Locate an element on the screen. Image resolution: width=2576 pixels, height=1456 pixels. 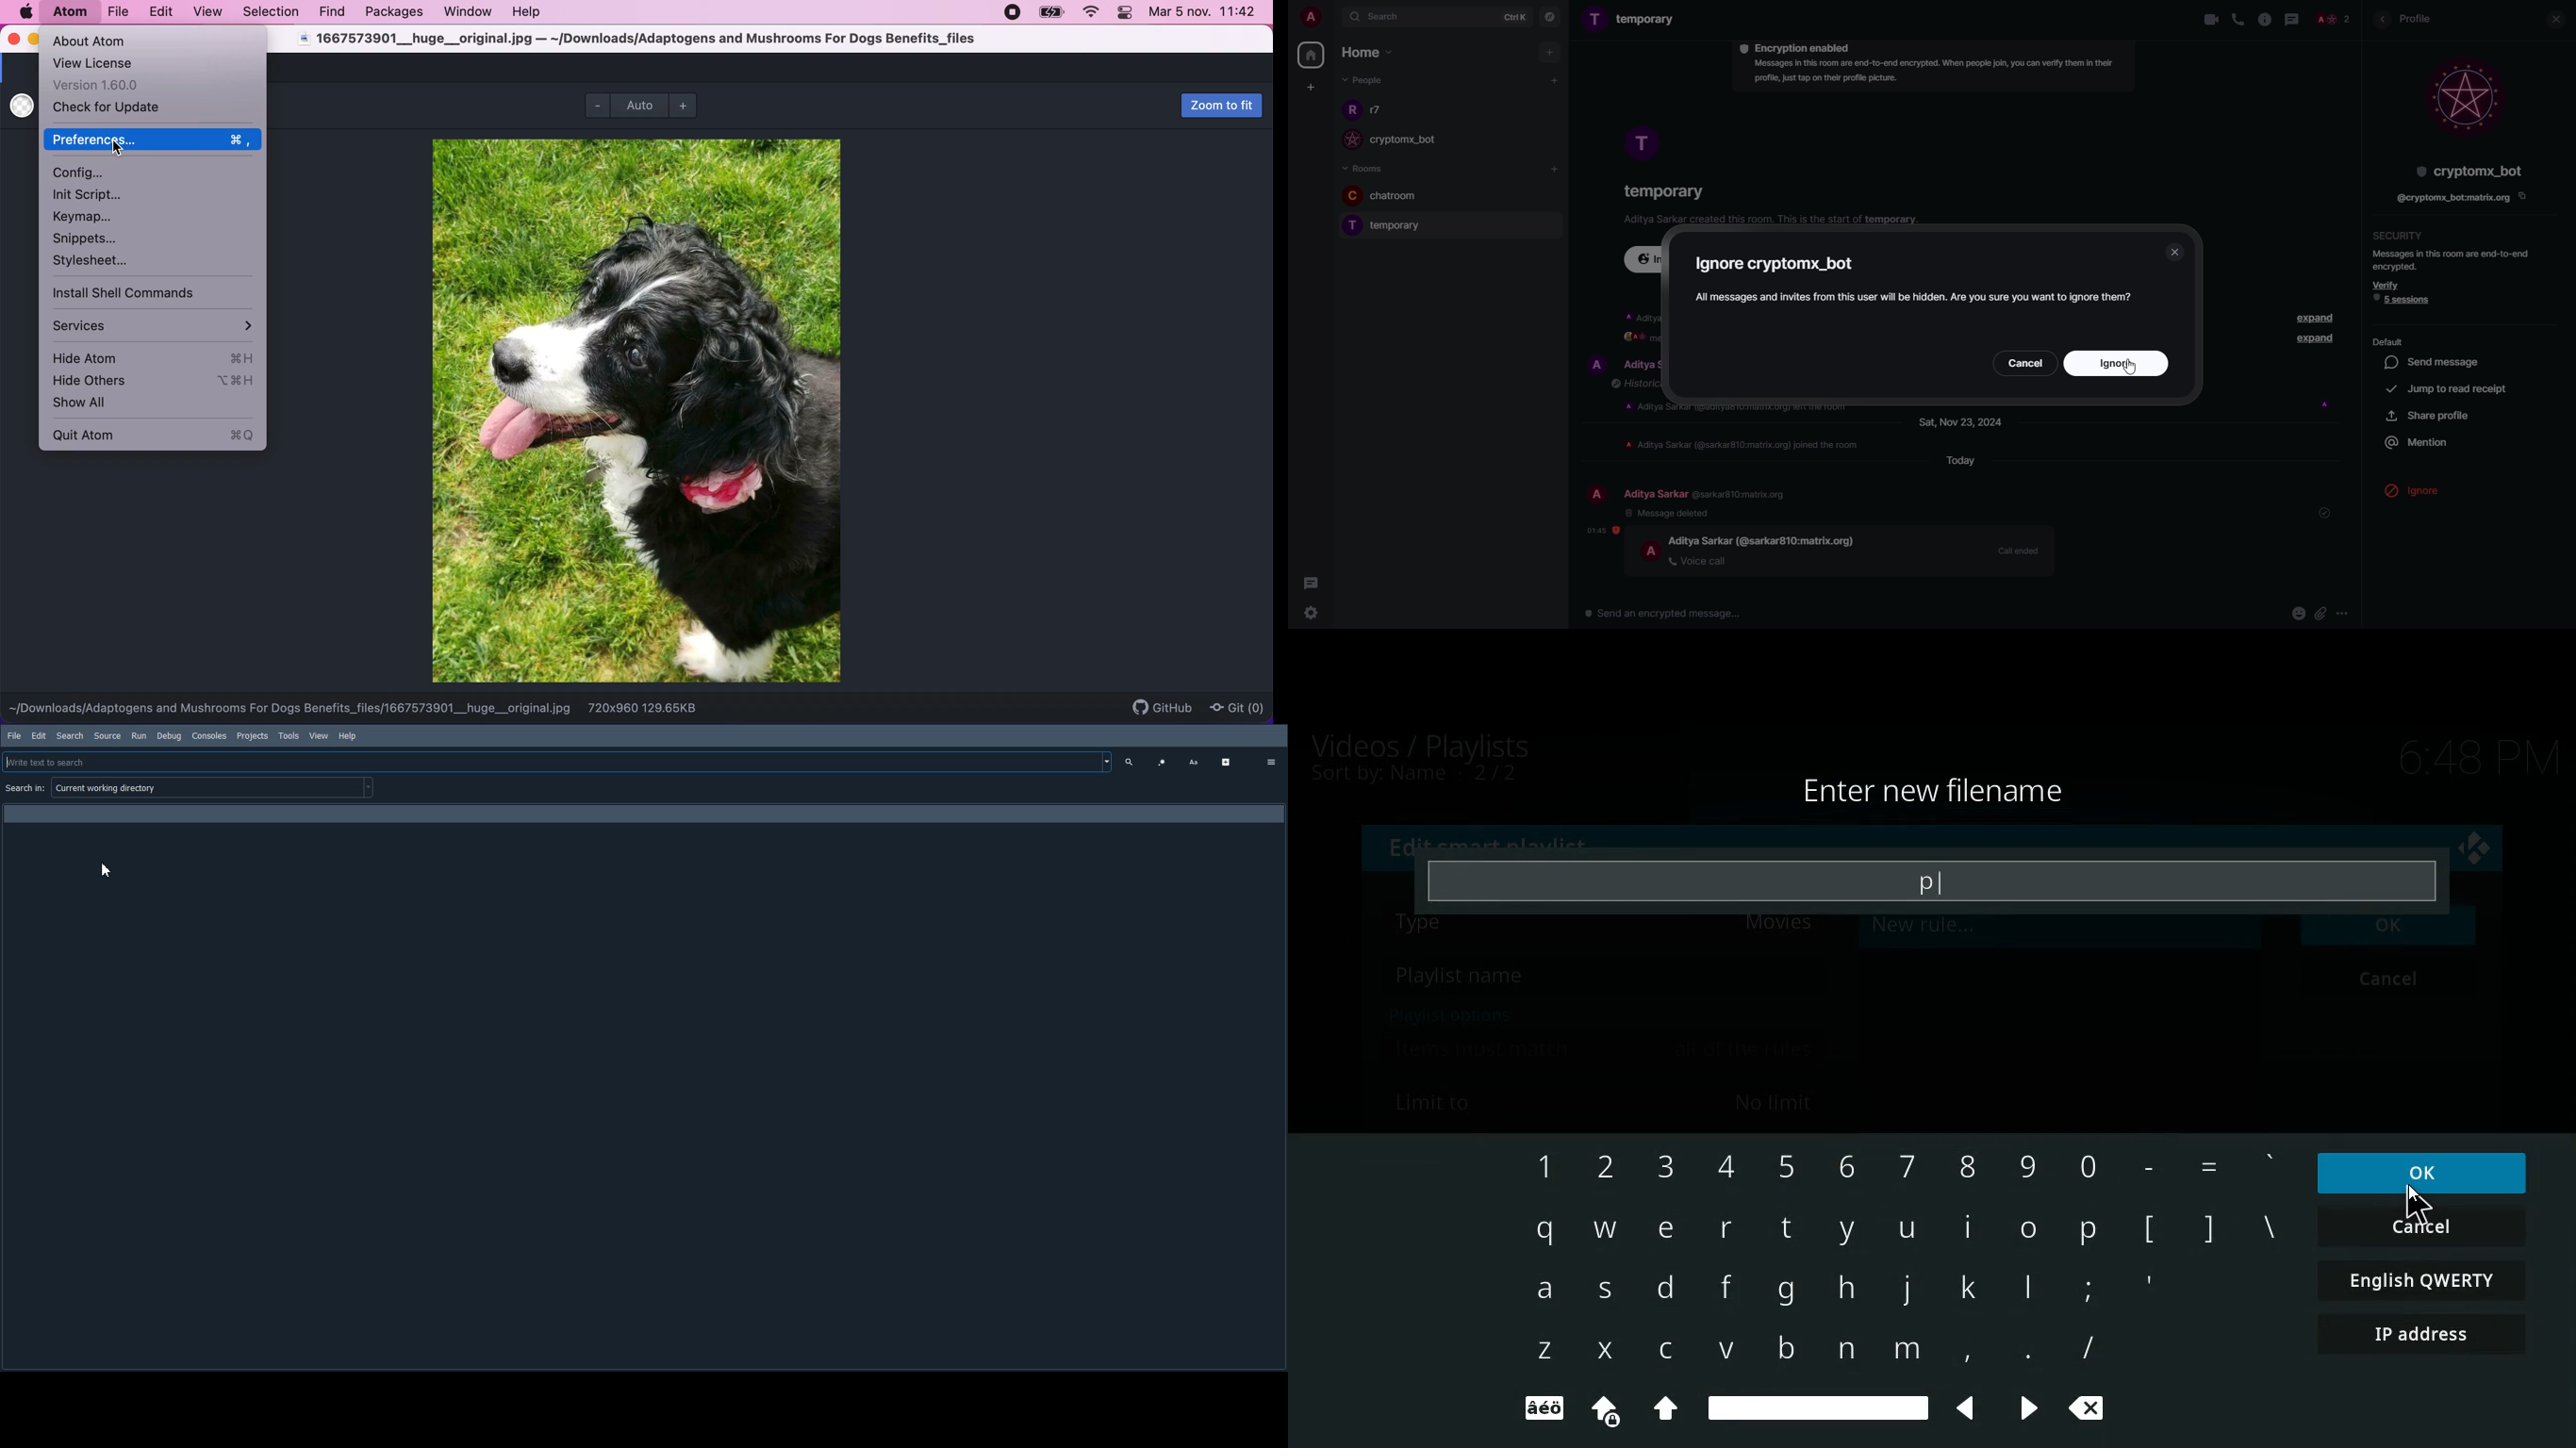
[ is located at coordinates (2149, 1230).